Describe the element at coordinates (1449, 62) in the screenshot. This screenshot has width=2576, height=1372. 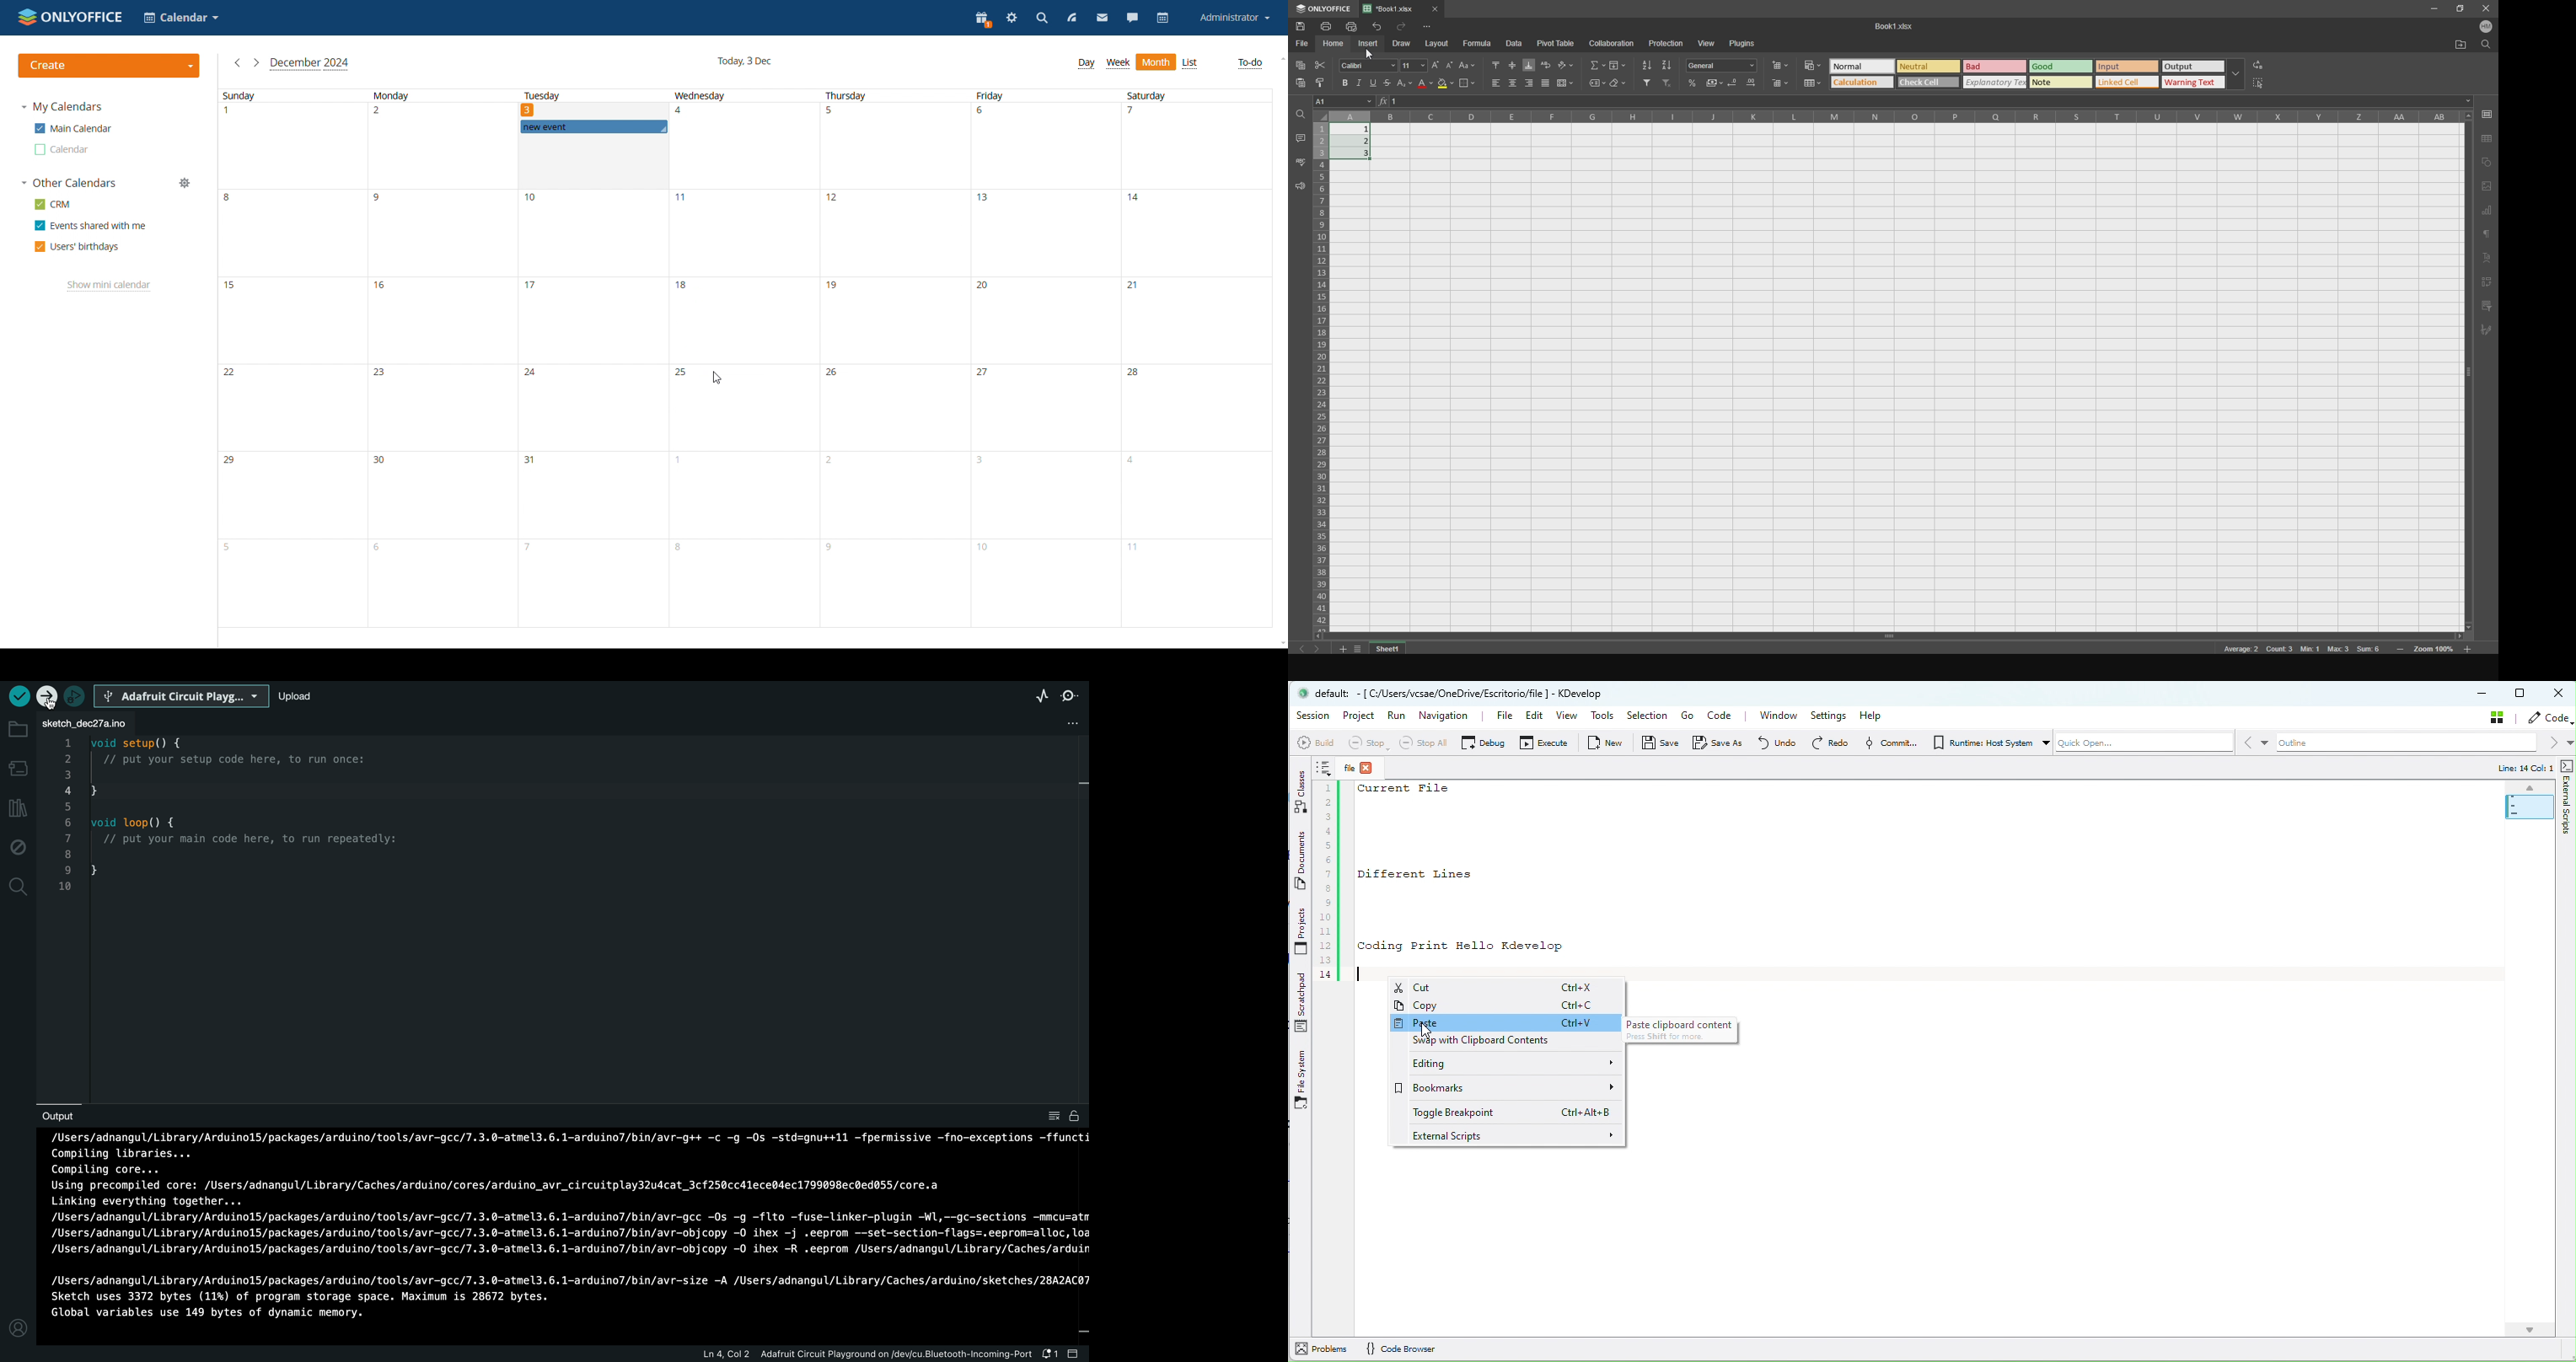
I see `decrement font size` at that location.